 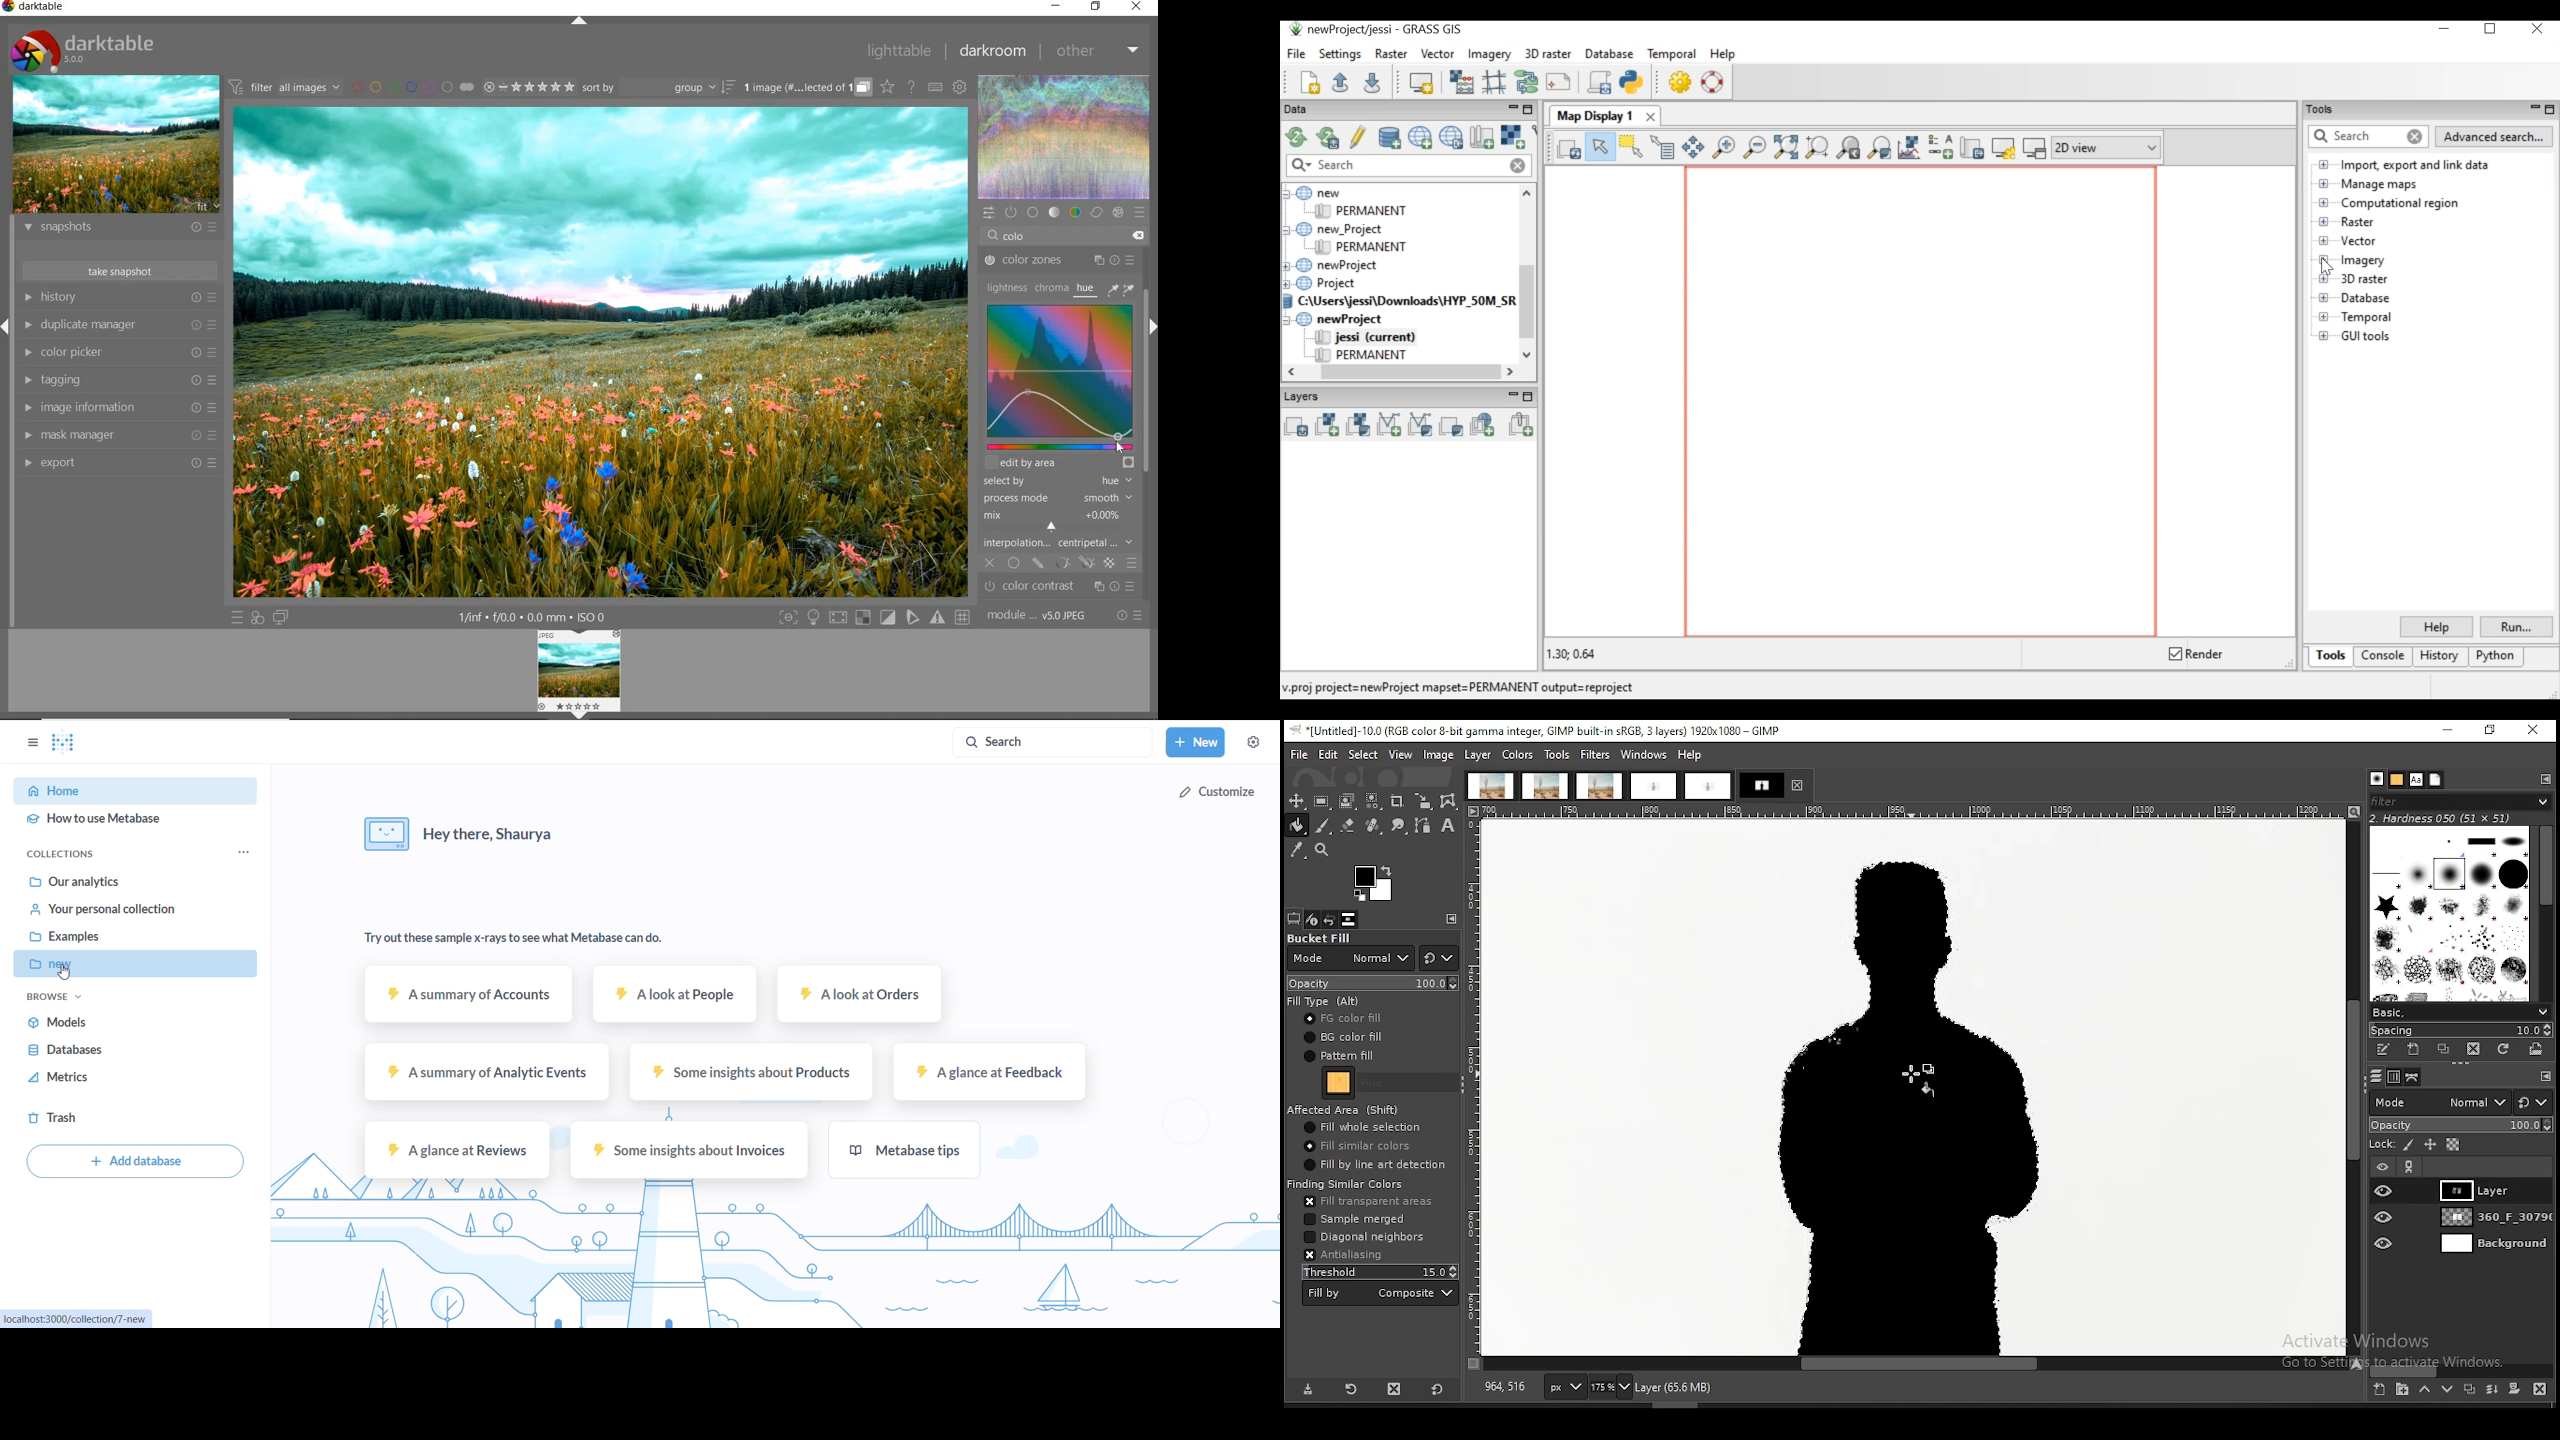 I want to click on NEW BUTTON, so click(x=1196, y=743).